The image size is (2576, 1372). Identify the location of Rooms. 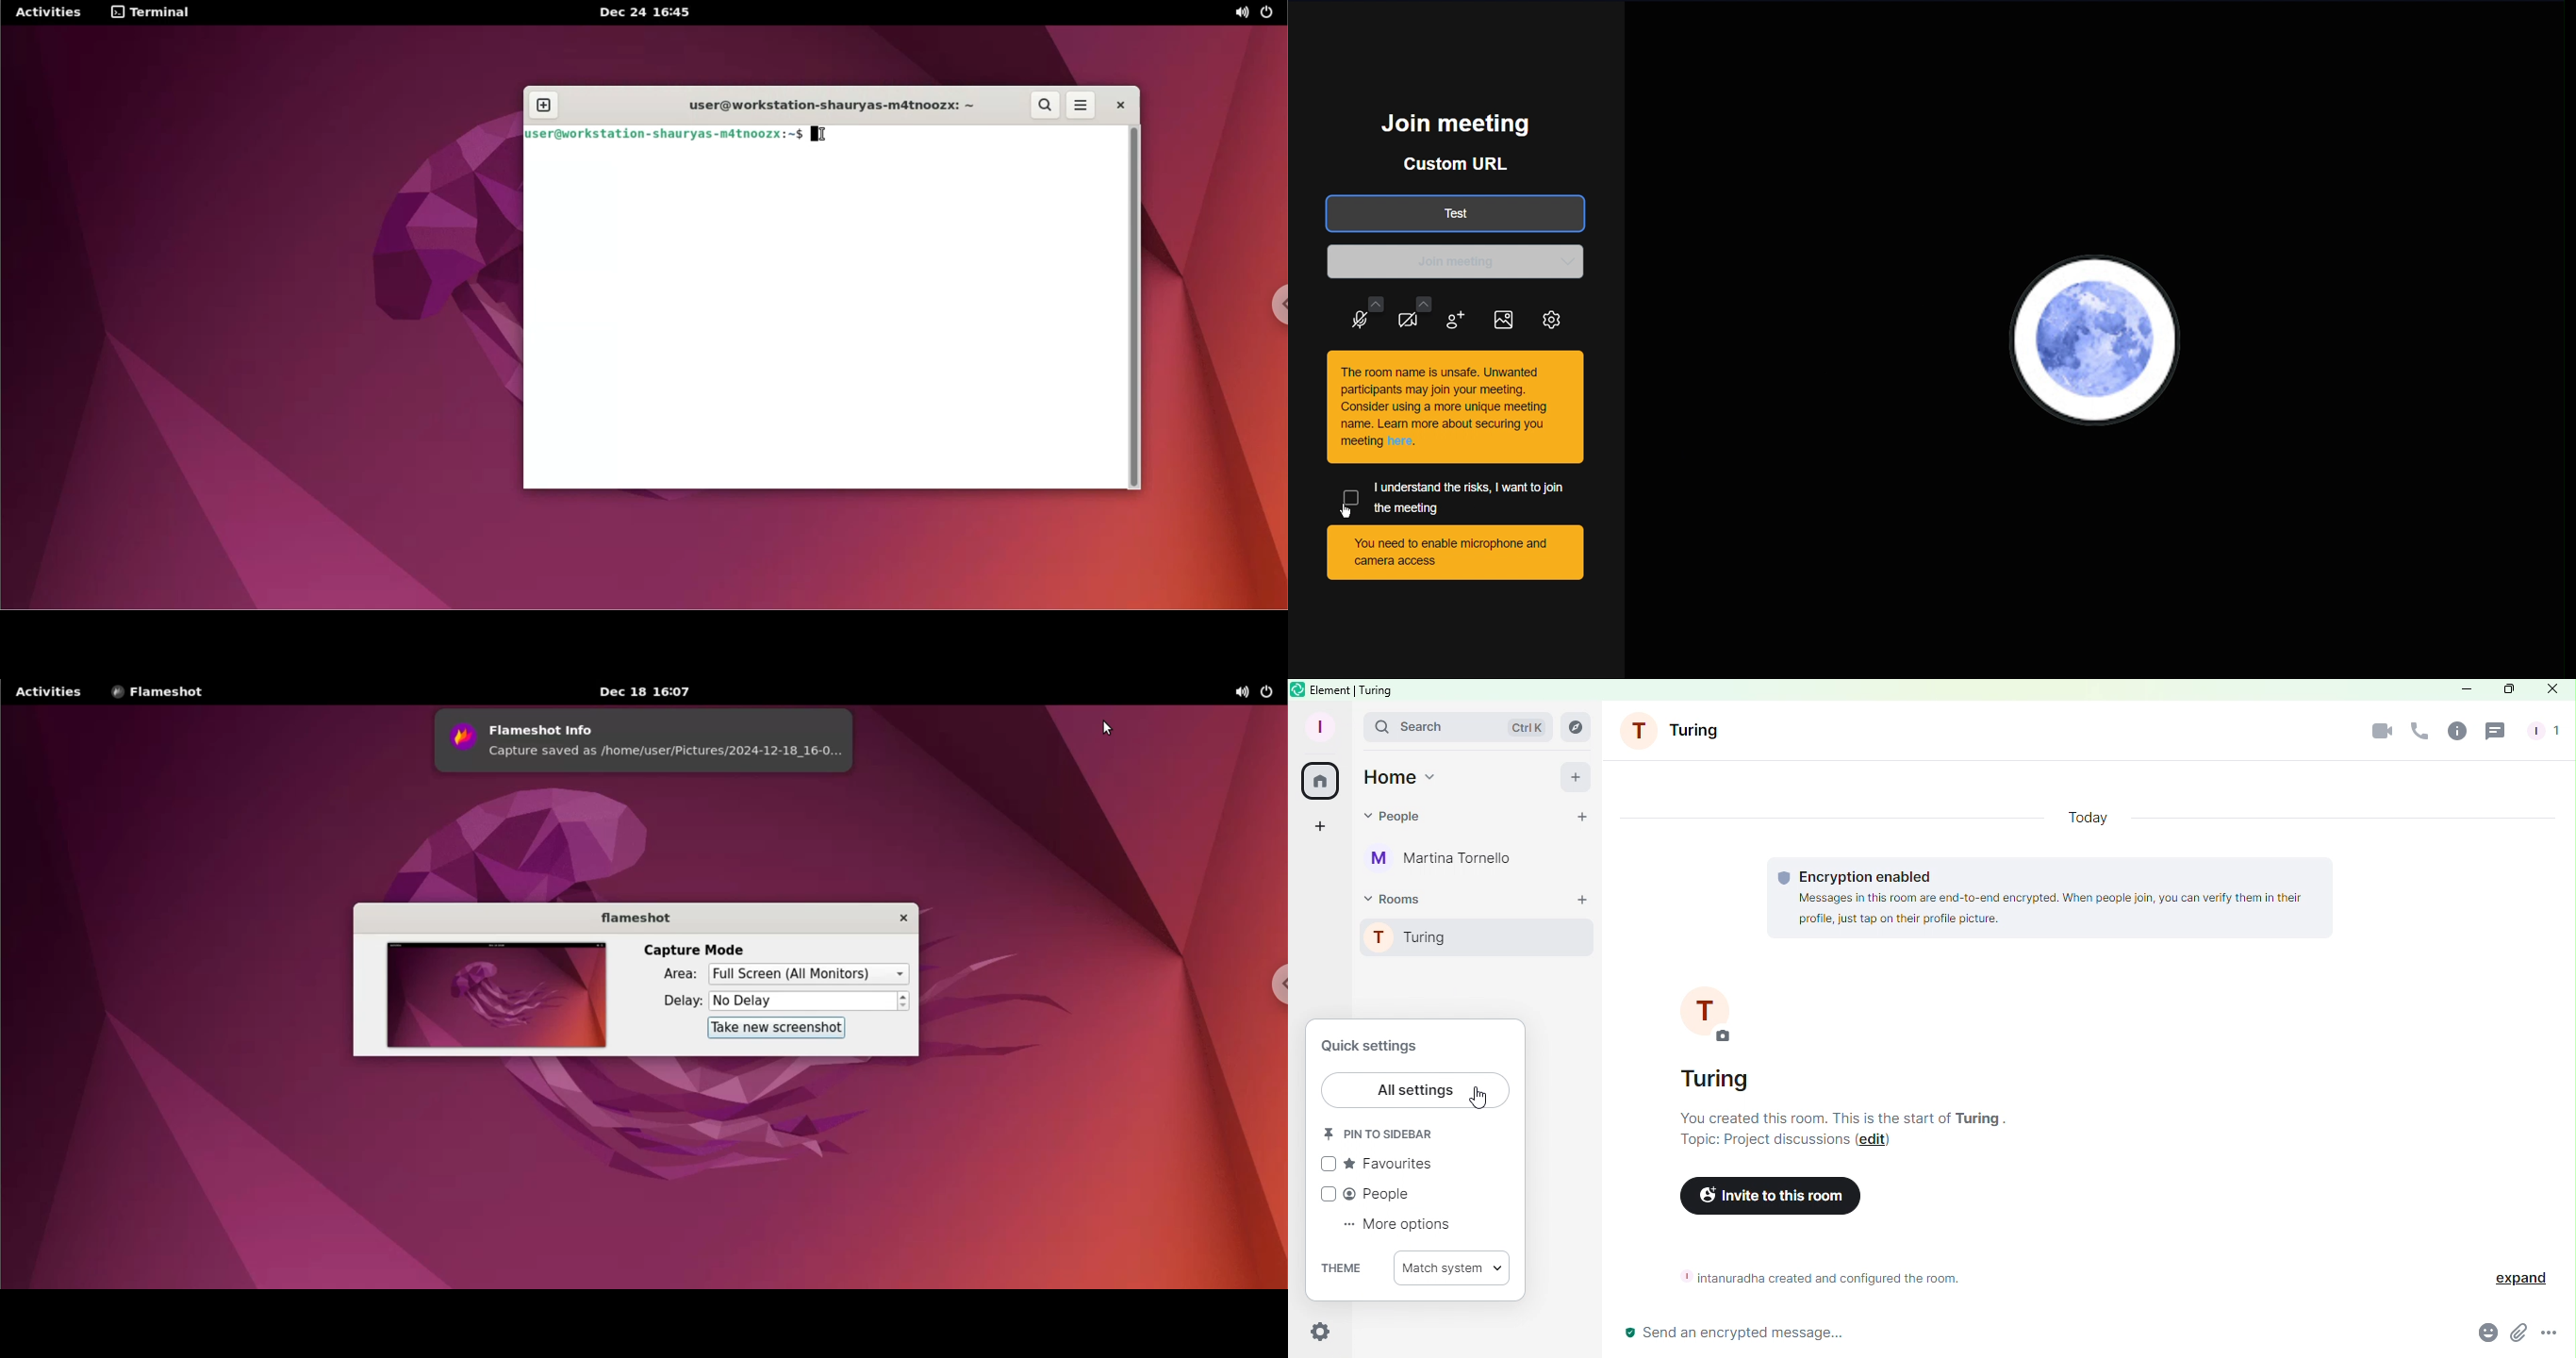
(1392, 899).